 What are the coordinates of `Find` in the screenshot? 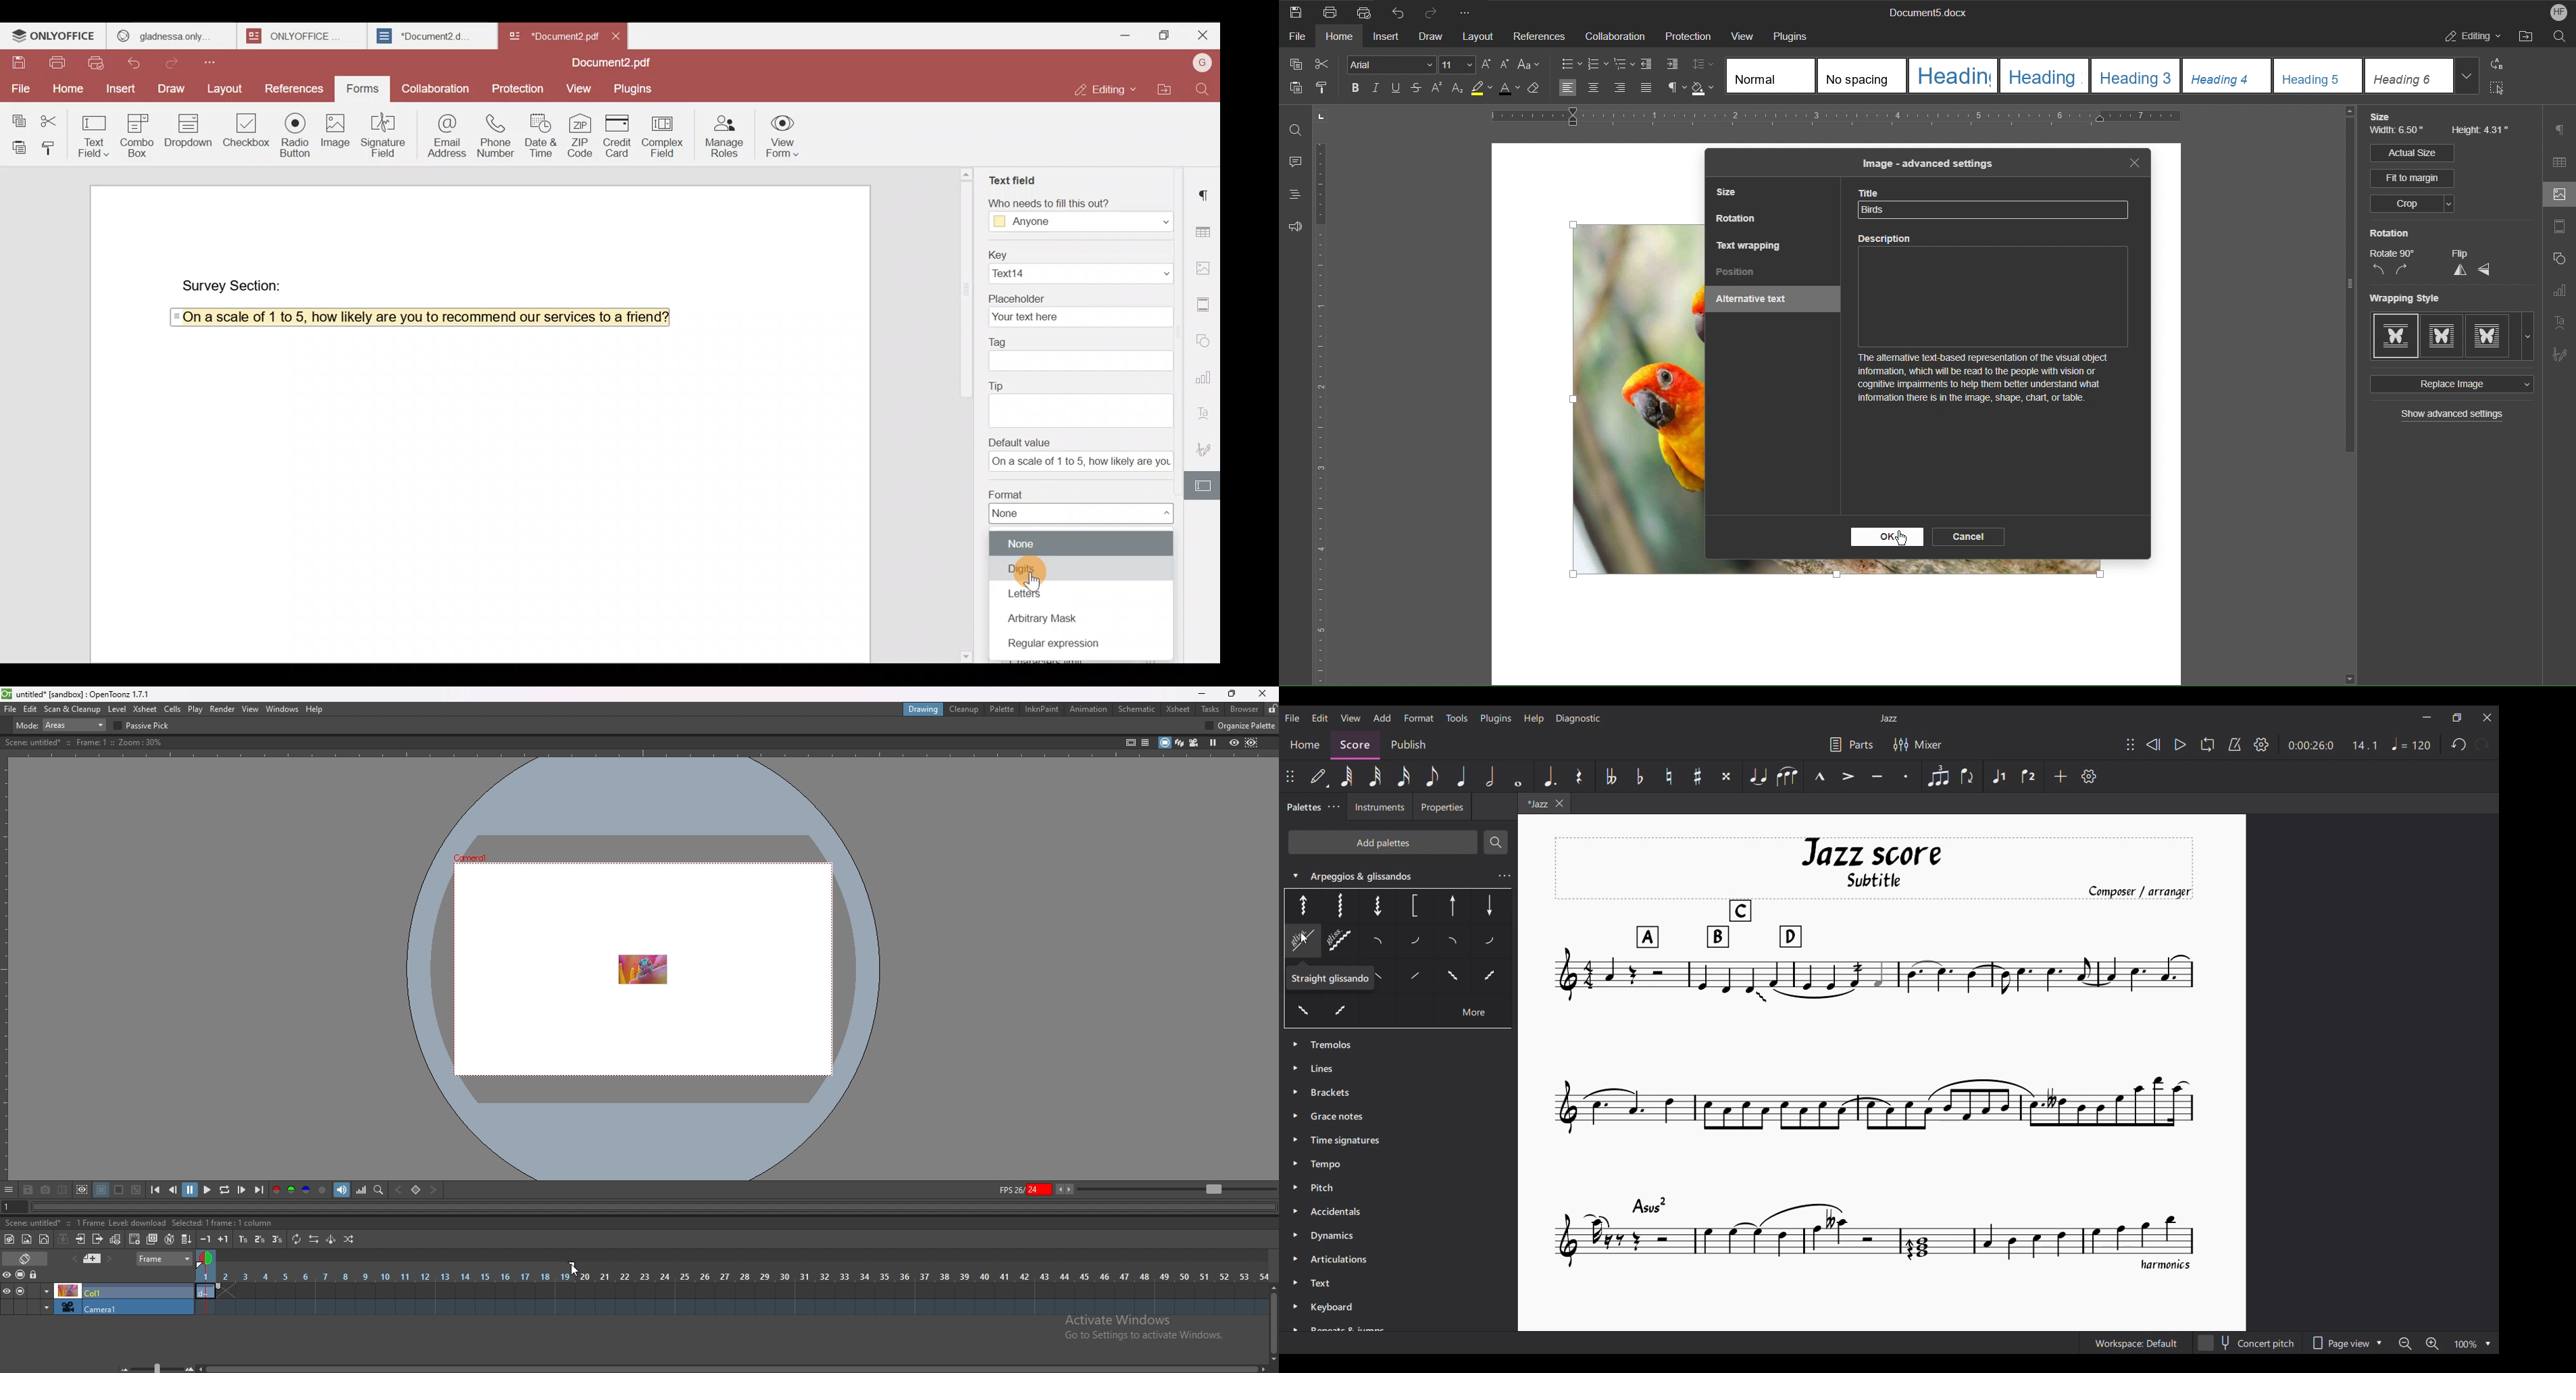 It's located at (1206, 90).